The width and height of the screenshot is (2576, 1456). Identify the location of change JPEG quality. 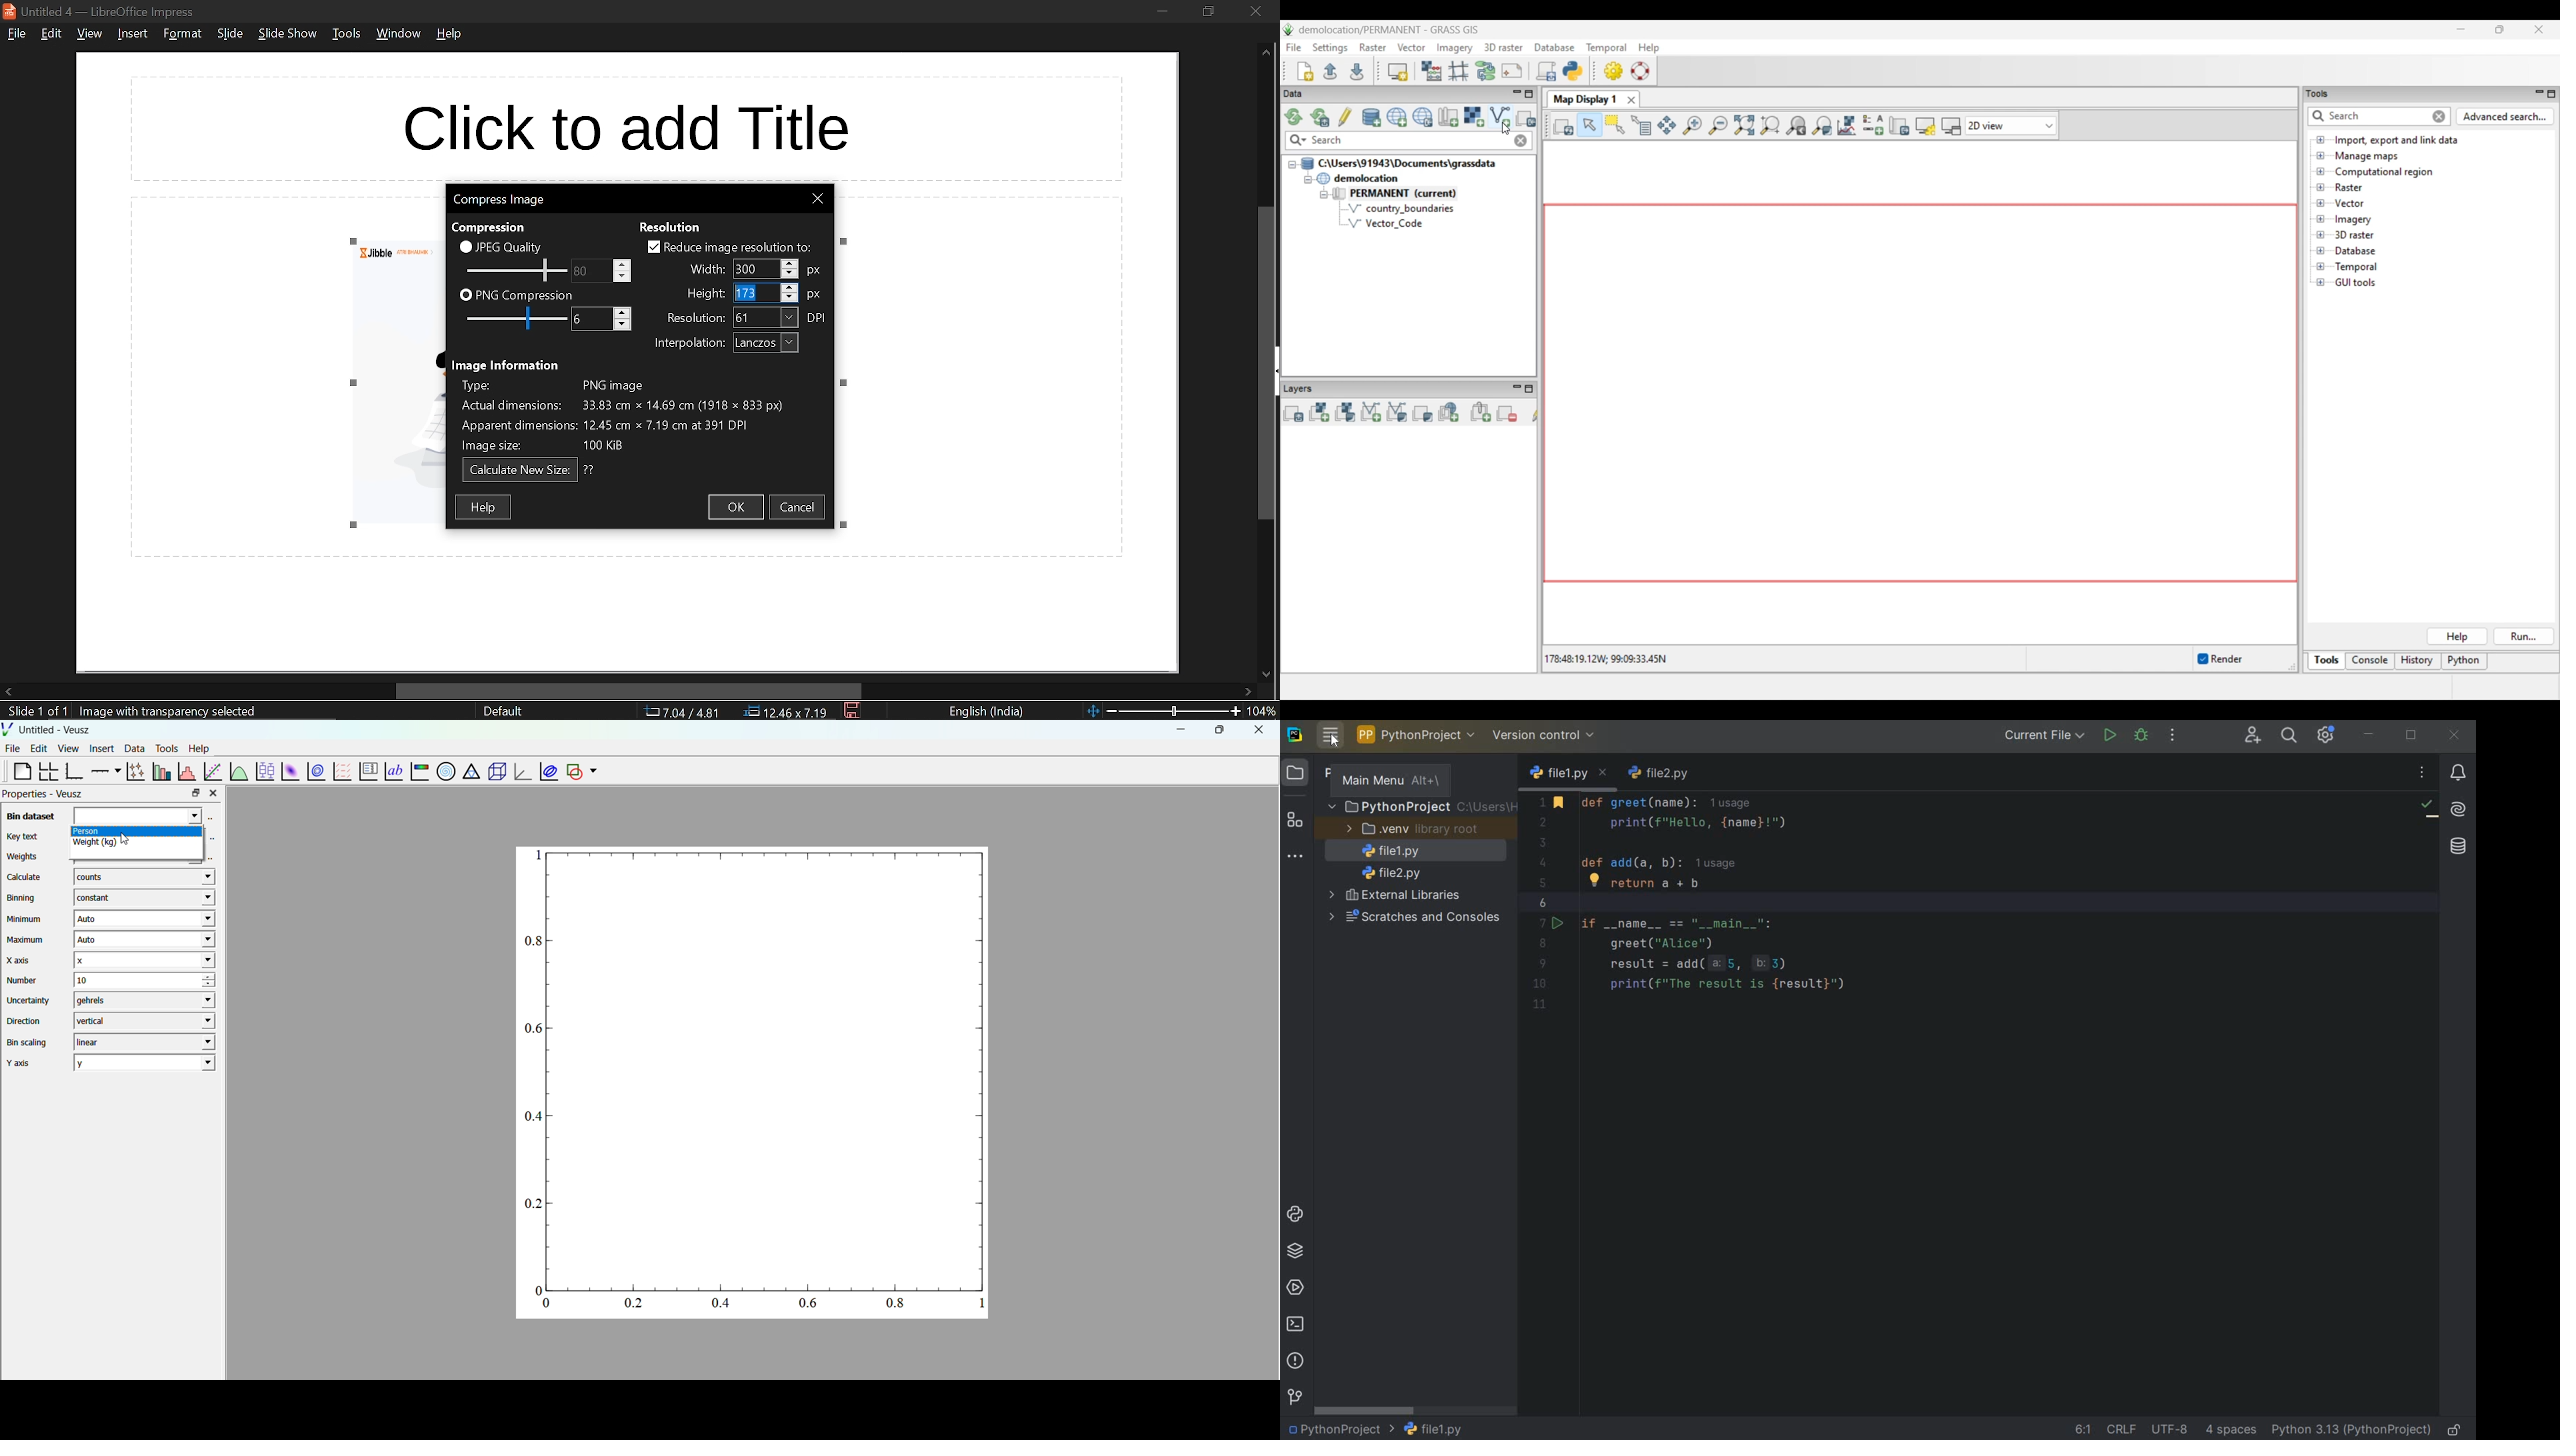
(582, 271).